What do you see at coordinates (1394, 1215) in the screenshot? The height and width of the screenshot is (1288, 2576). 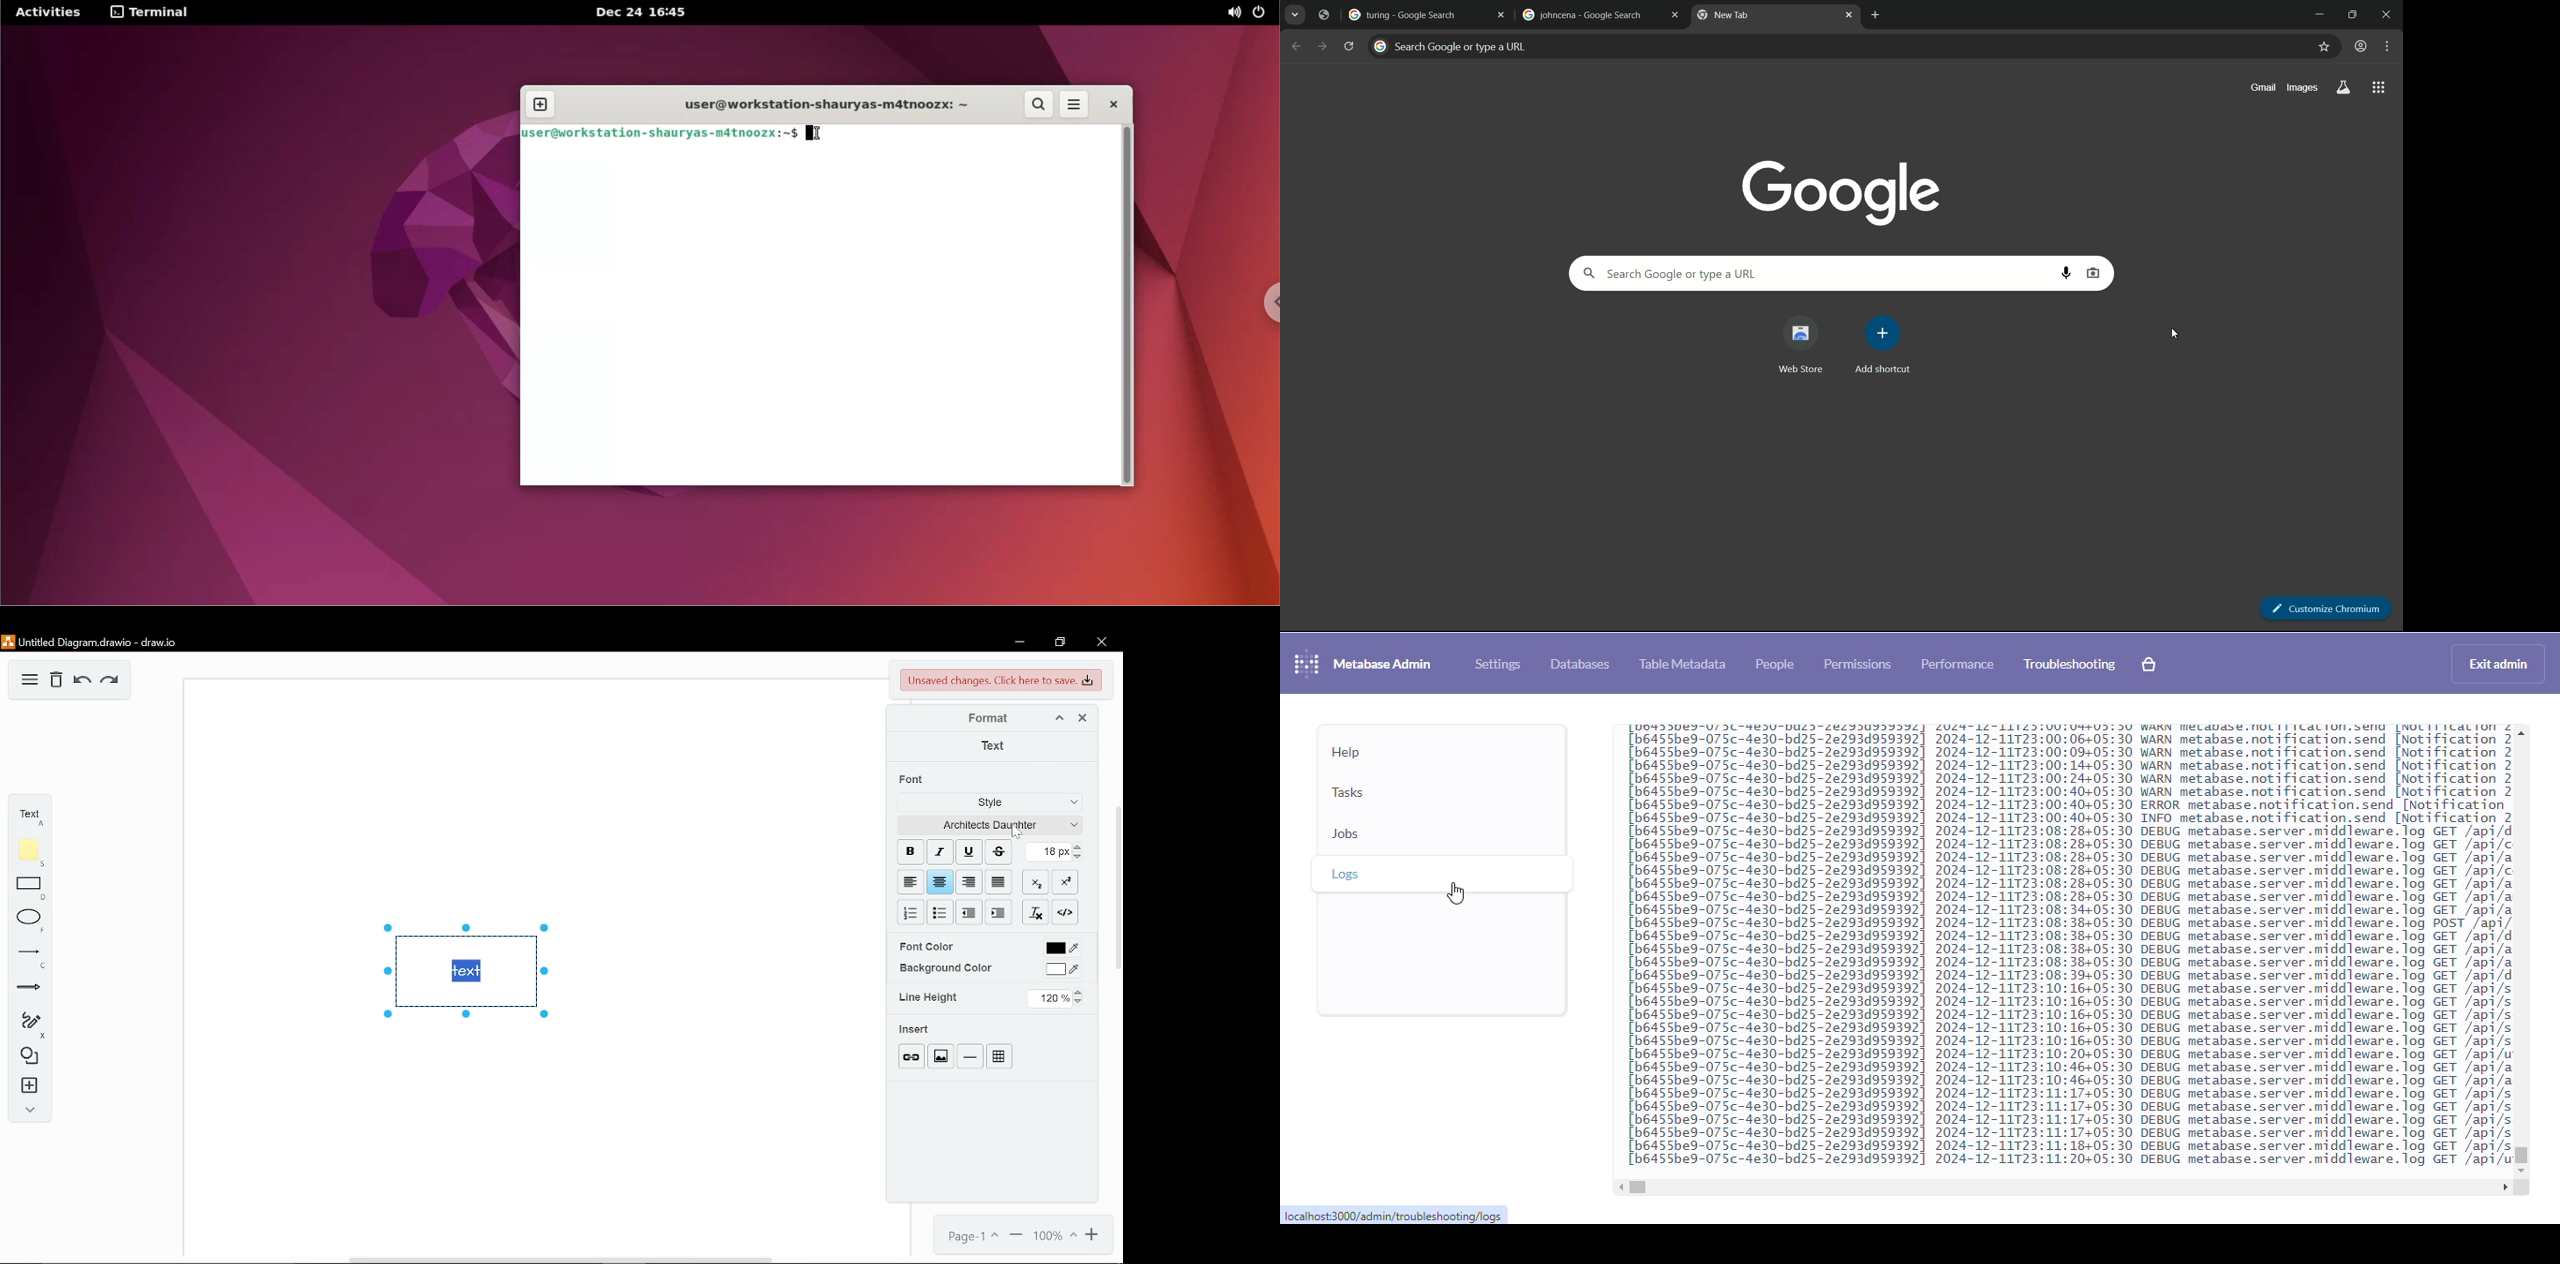 I see `link` at bounding box center [1394, 1215].